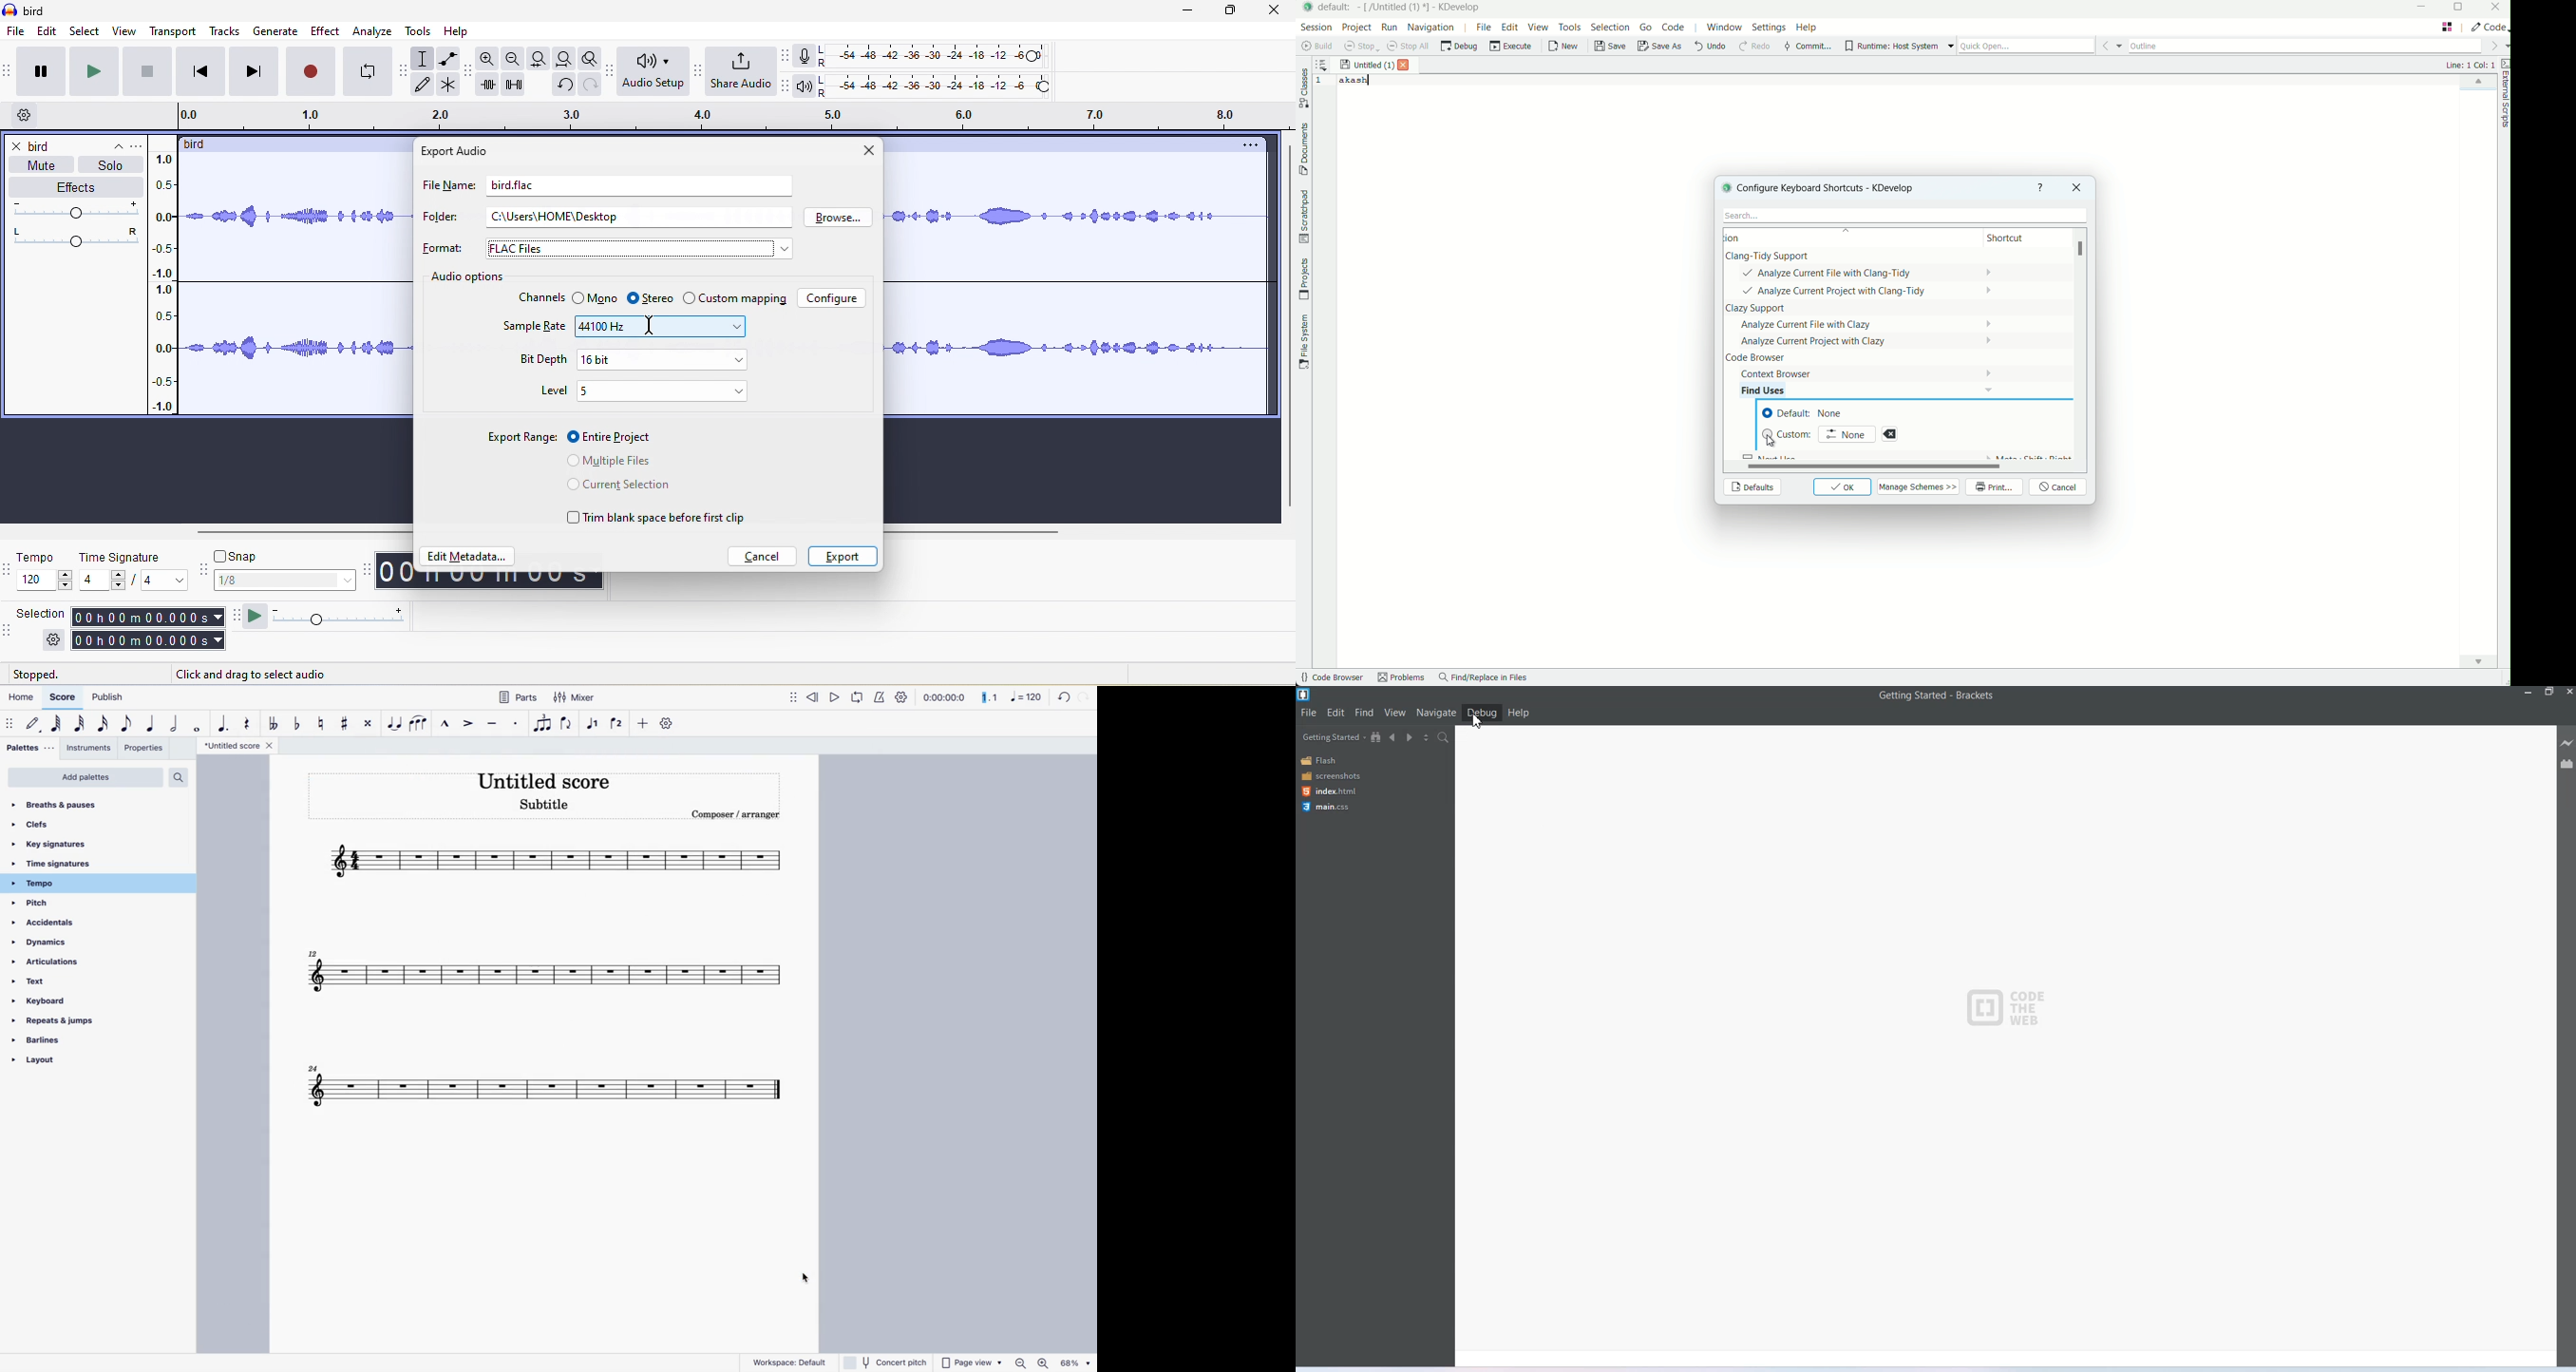 The height and width of the screenshot is (1372, 2576). What do you see at coordinates (321, 726) in the screenshot?
I see `toggle natural` at bounding box center [321, 726].